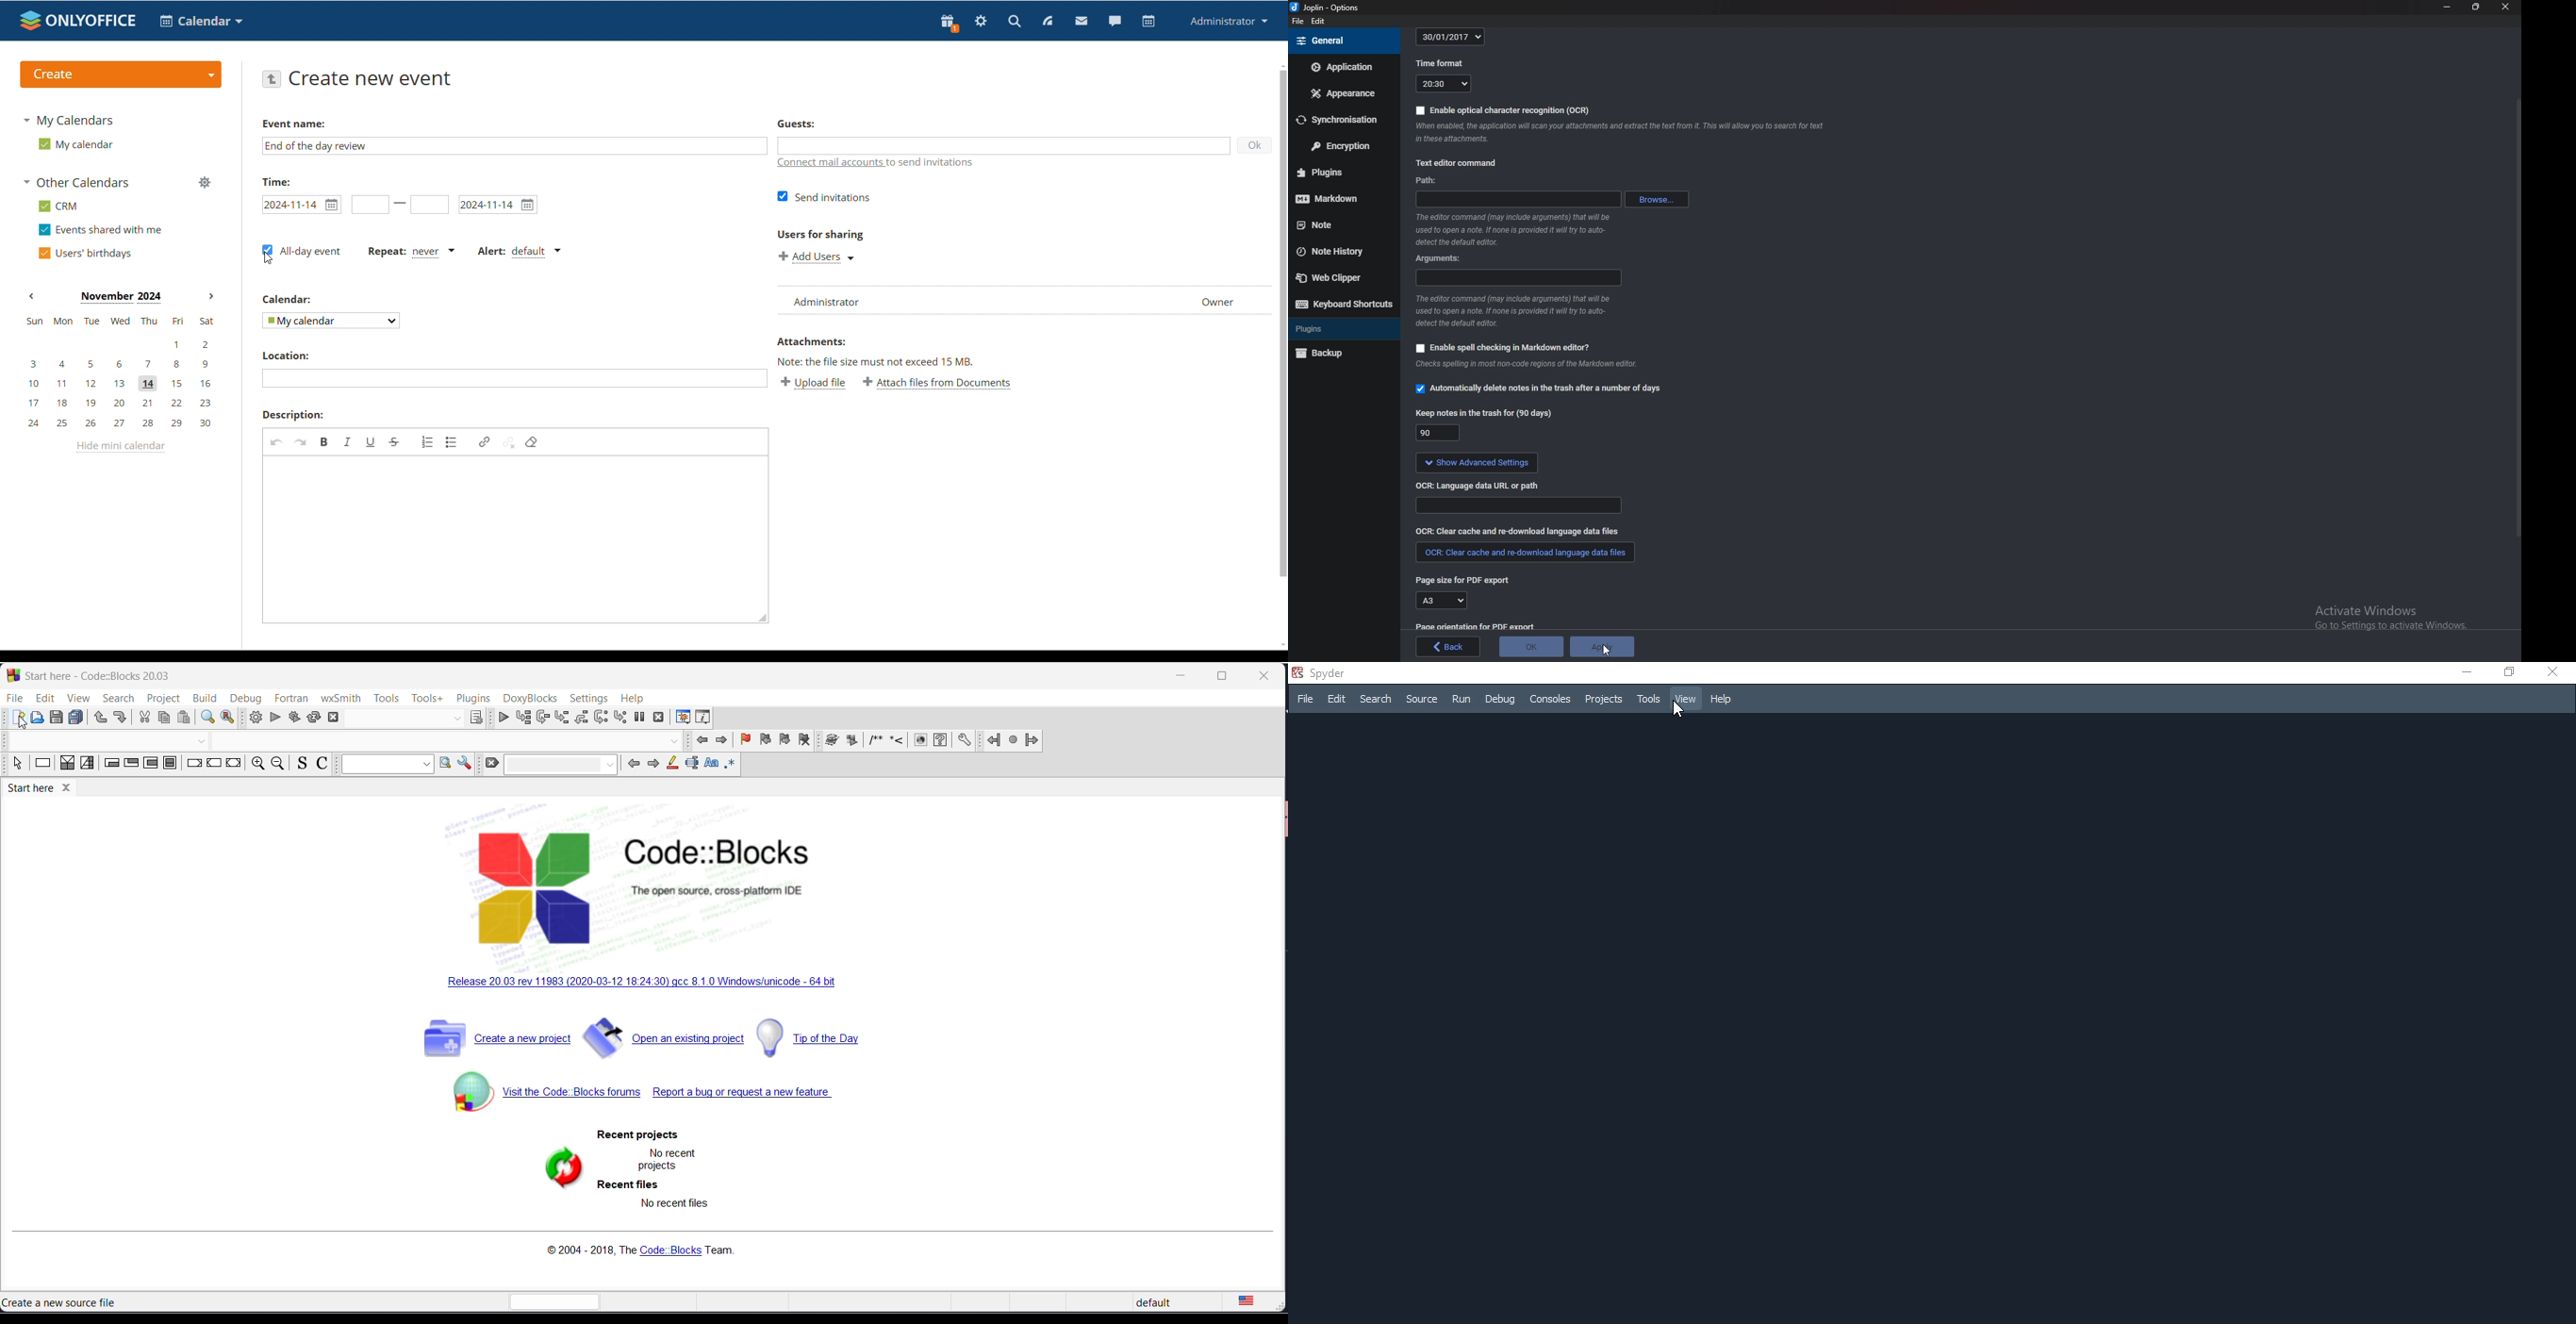 The height and width of the screenshot is (1344, 2576). Describe the element at coordinates (1422, 701) in the screenshot. I see `source` at that location.